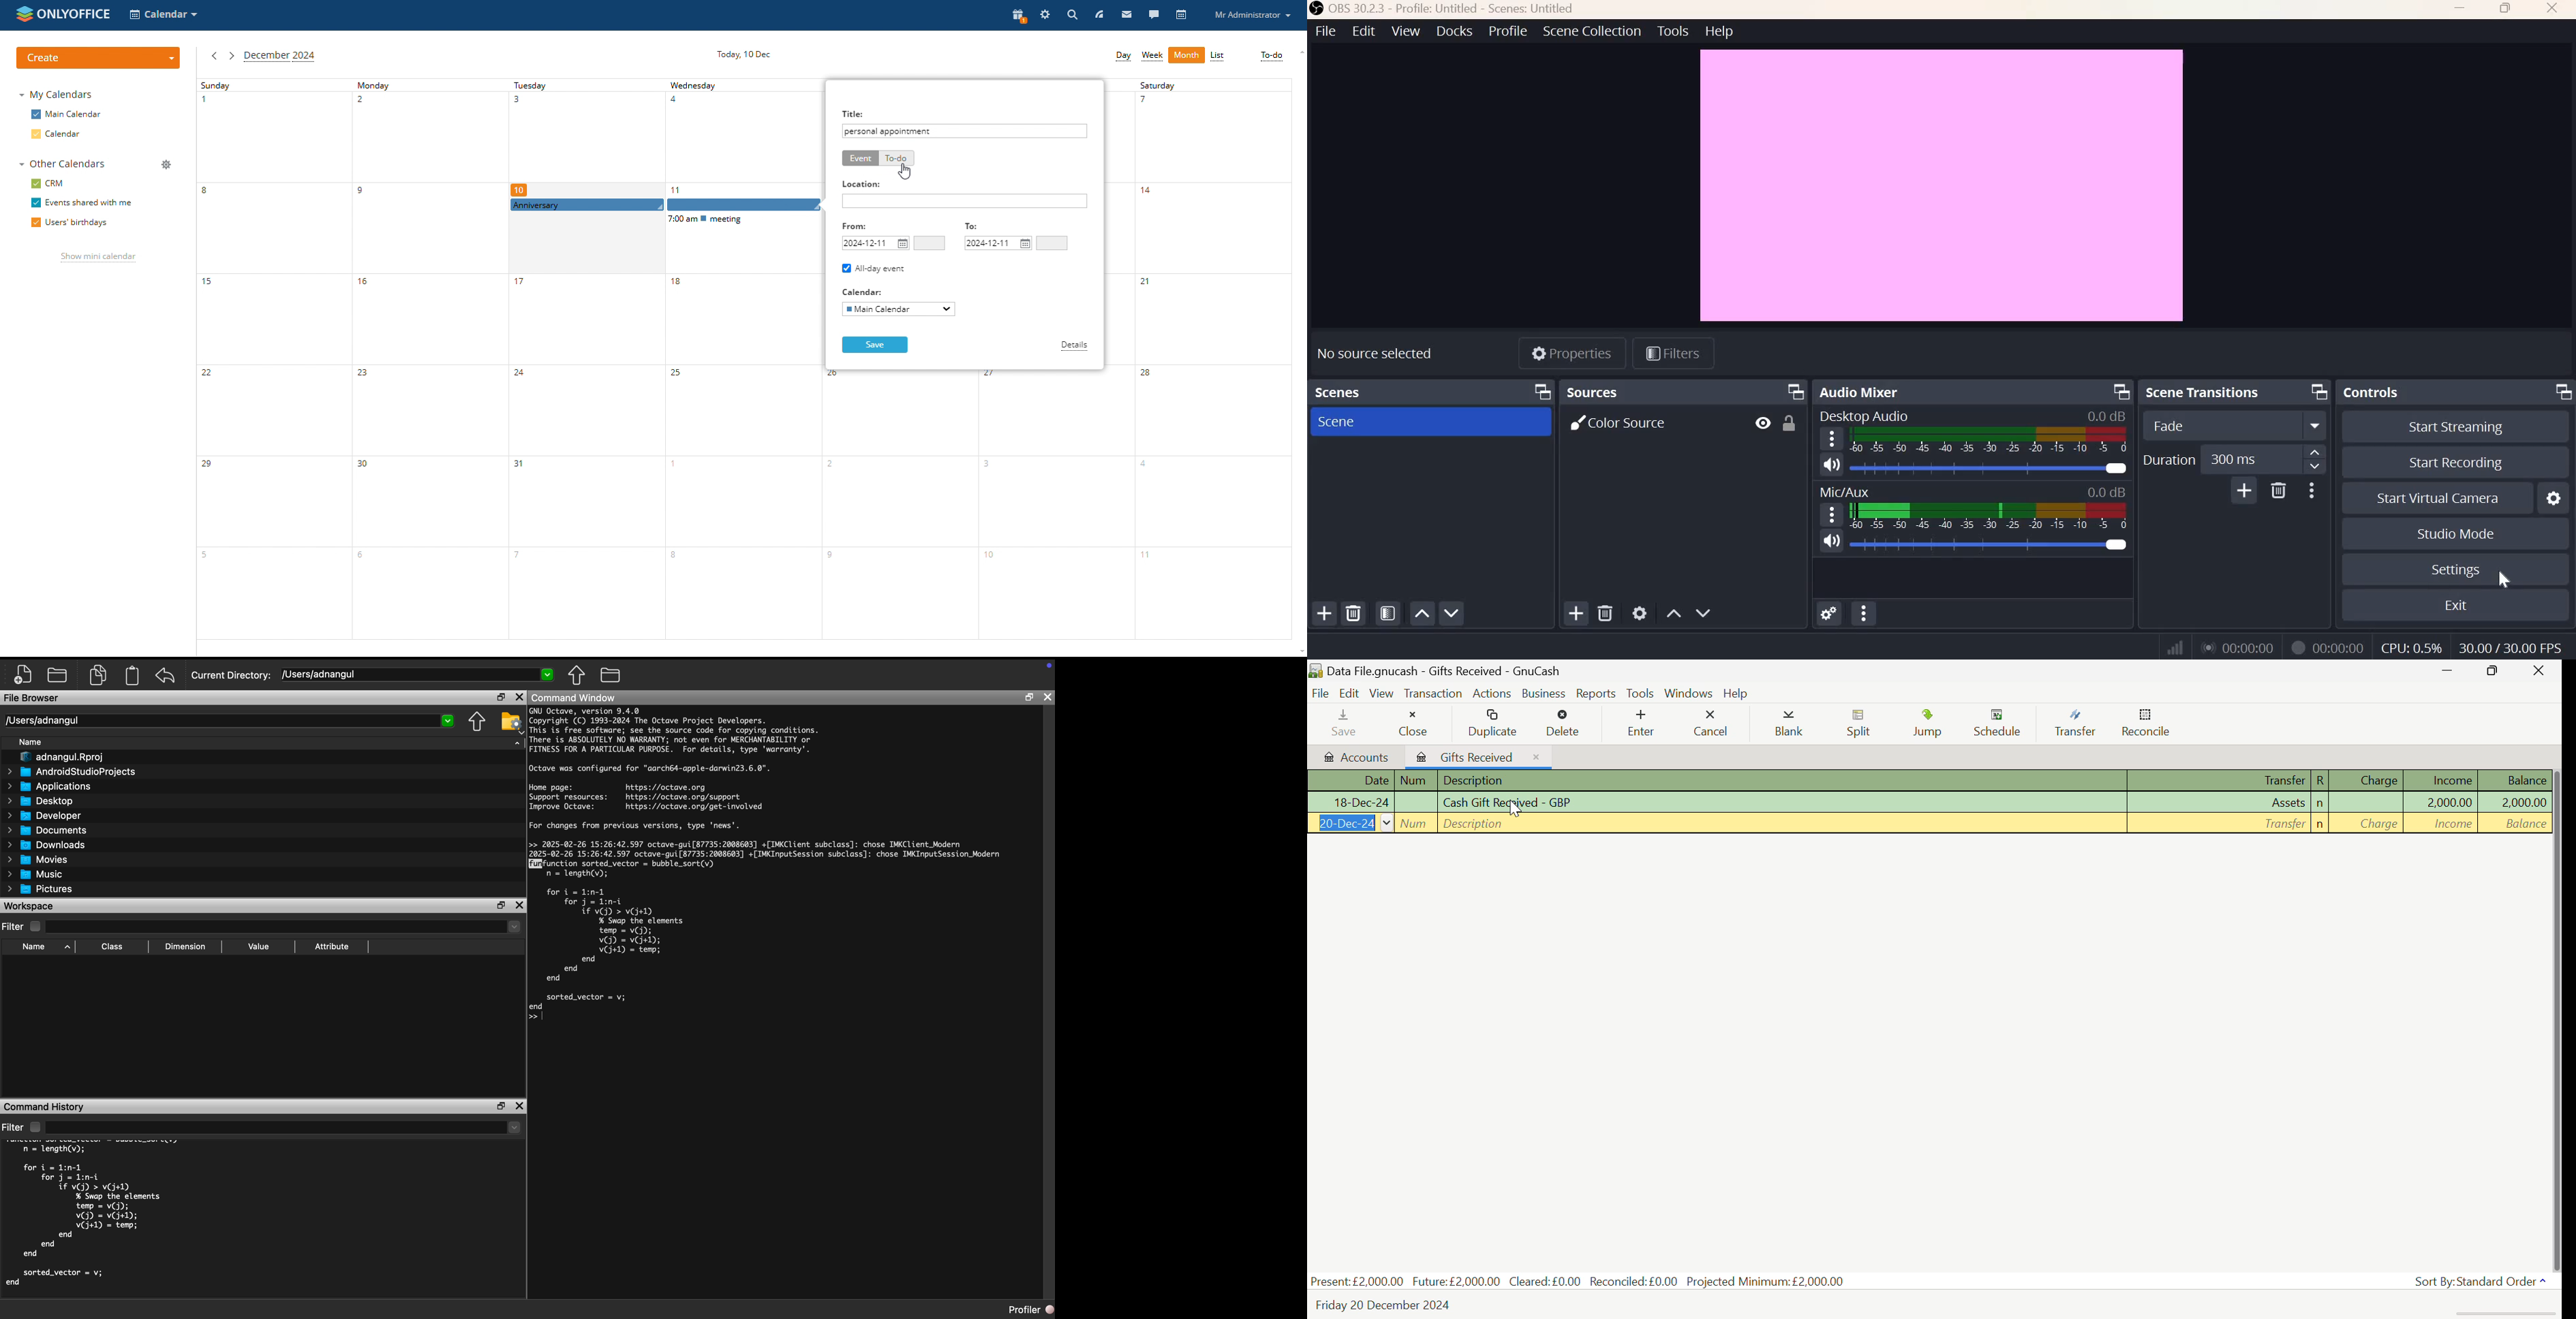 Image resolution: width=2576 pixels, height=1344 pixels. What do you see at coordinates (166, 676) in the screenshot?
I see `Redo` at bounding box center [166, 676].